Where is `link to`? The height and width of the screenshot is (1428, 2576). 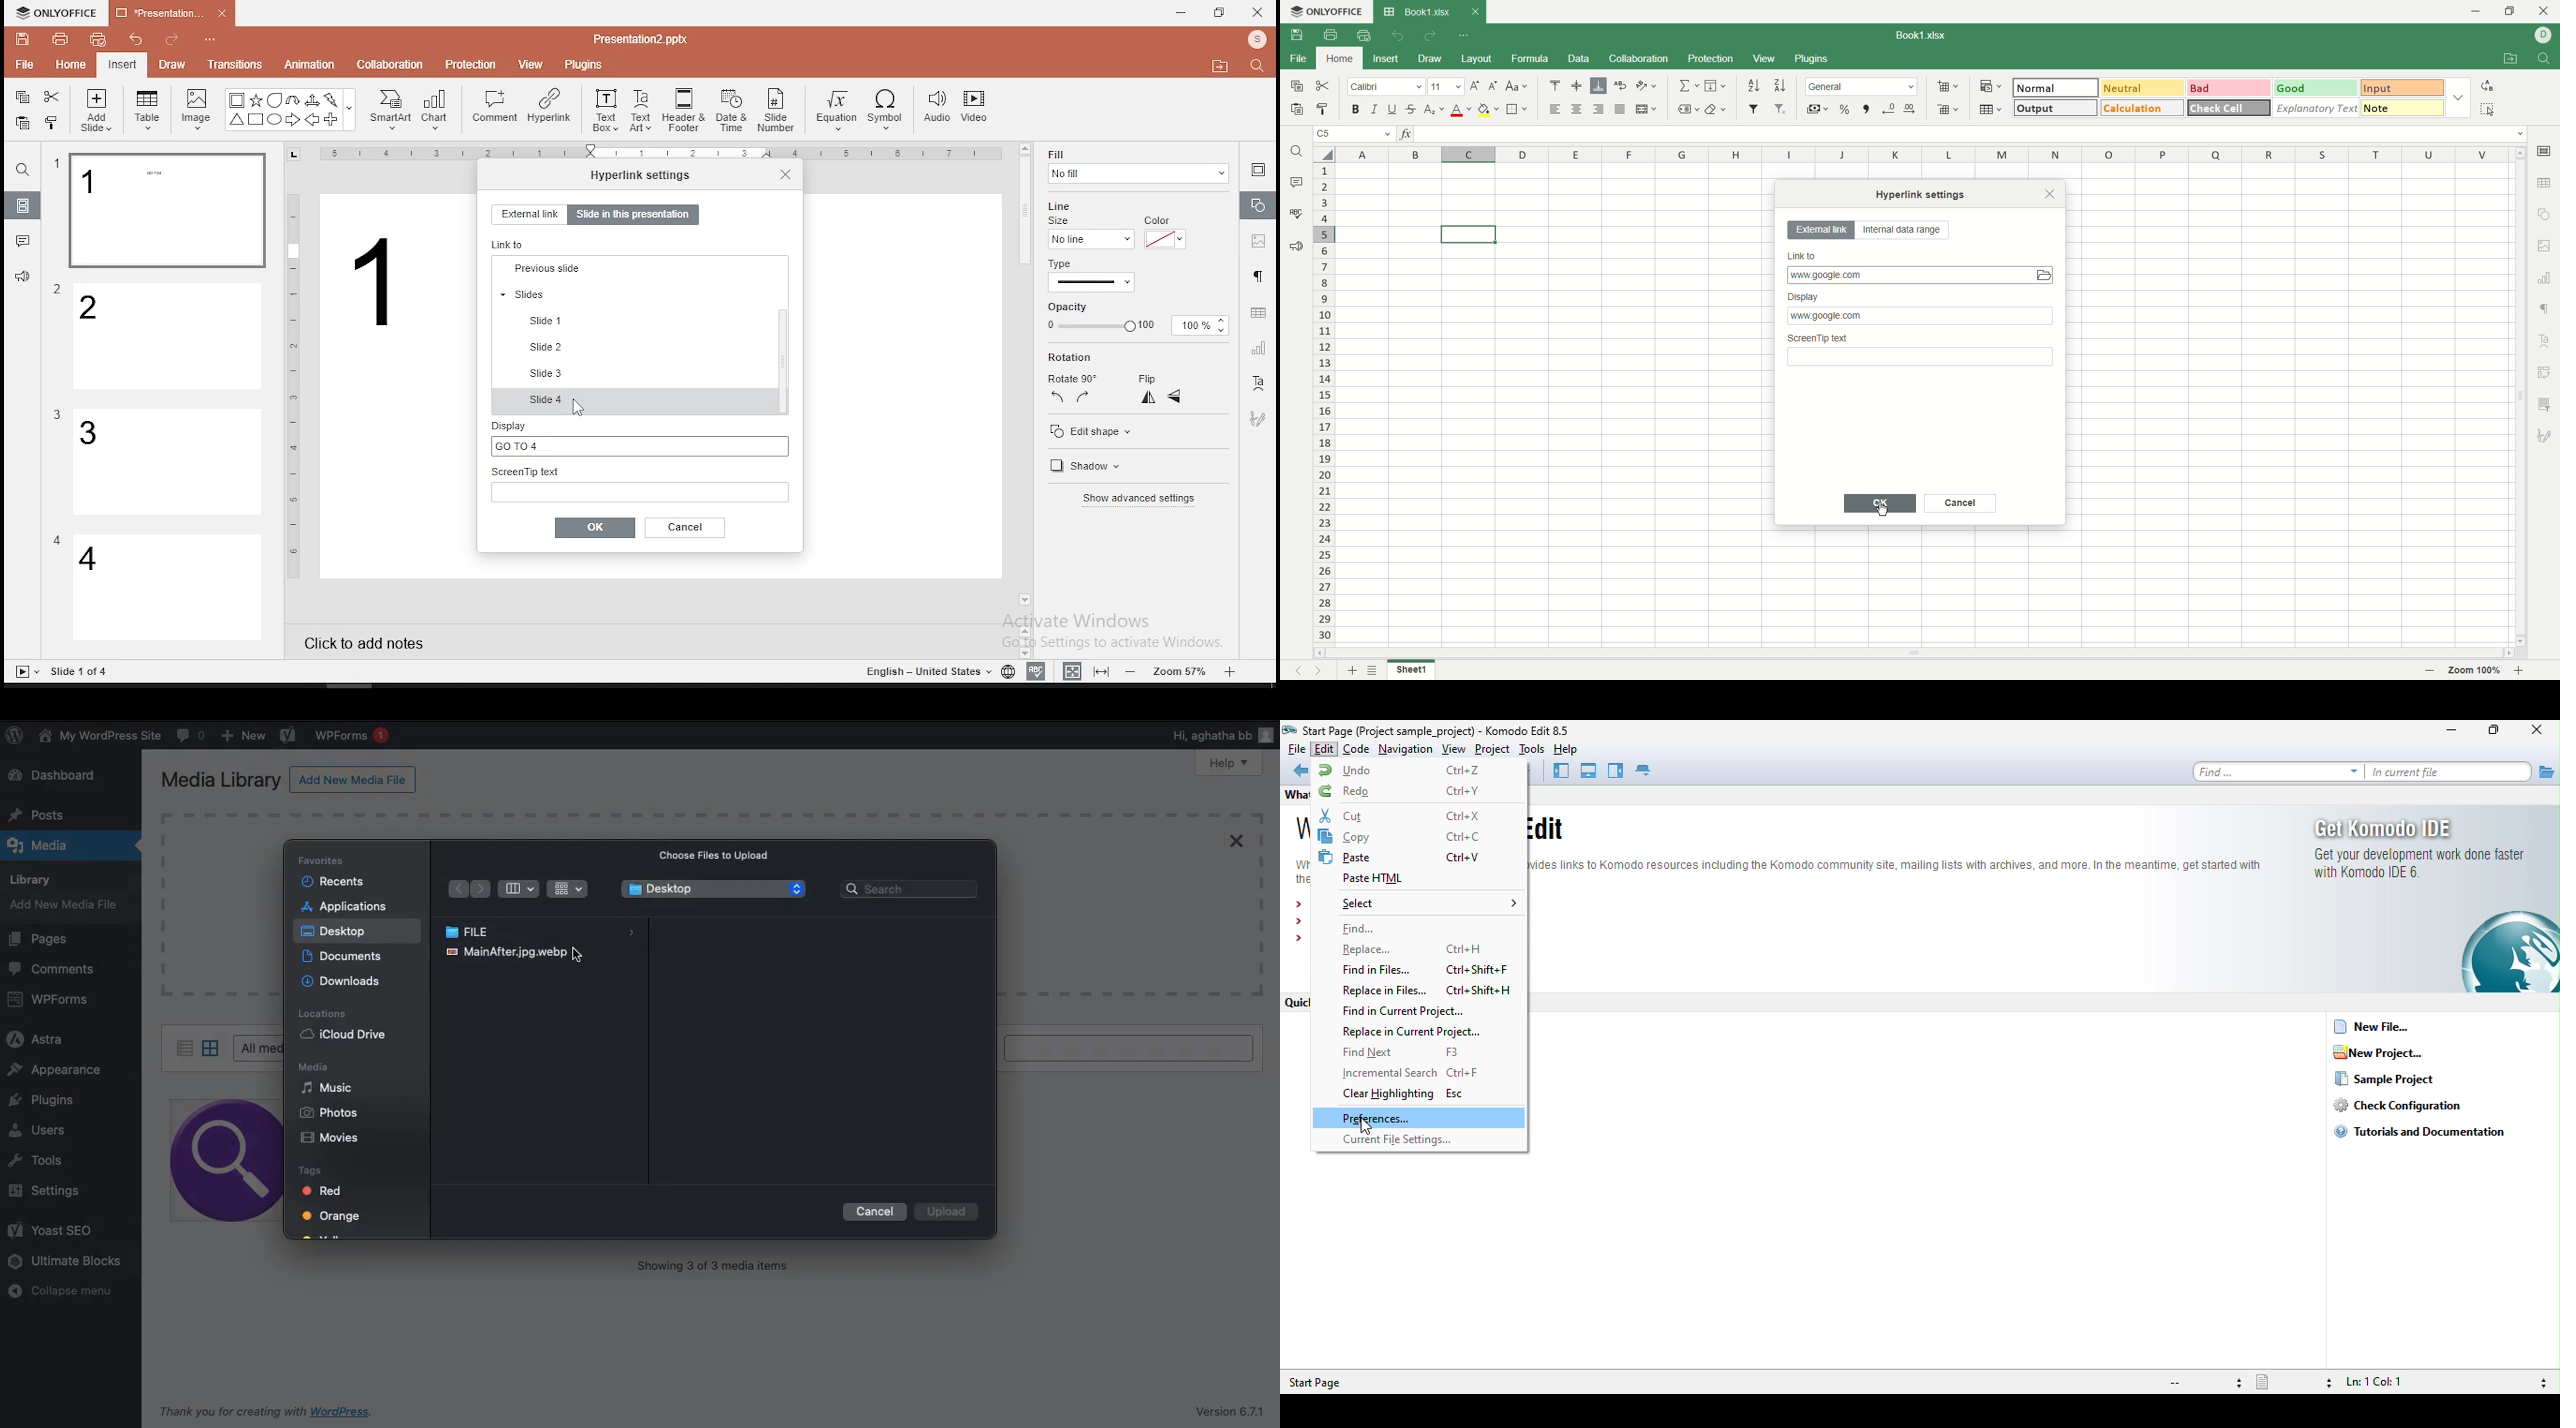
link to is located at coordinates (1910, 255).